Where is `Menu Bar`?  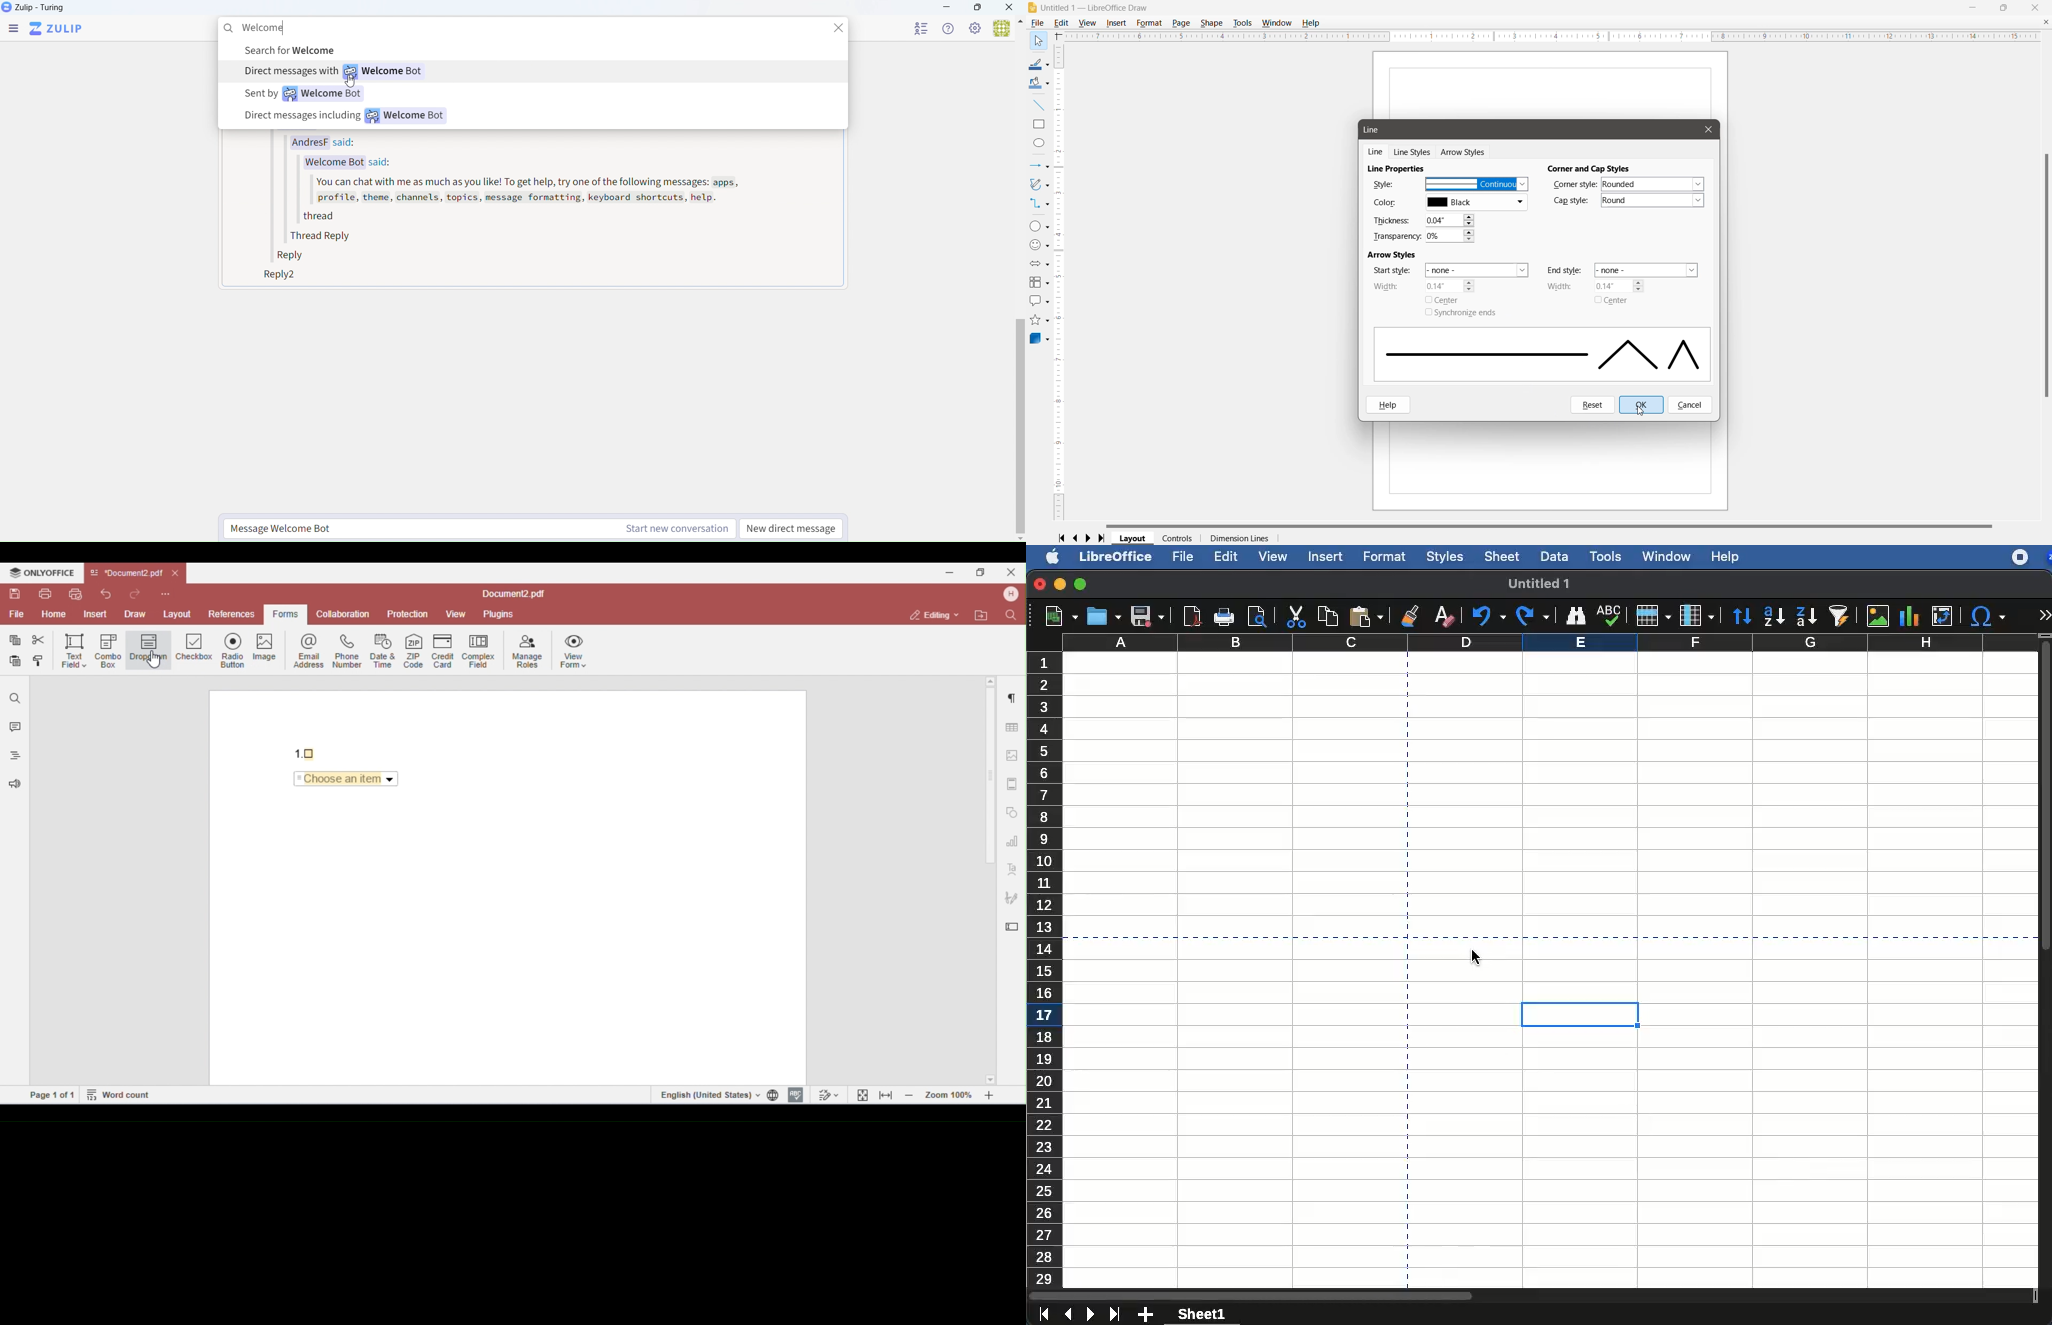 Menu Bar is located at coordinates (13, 30).